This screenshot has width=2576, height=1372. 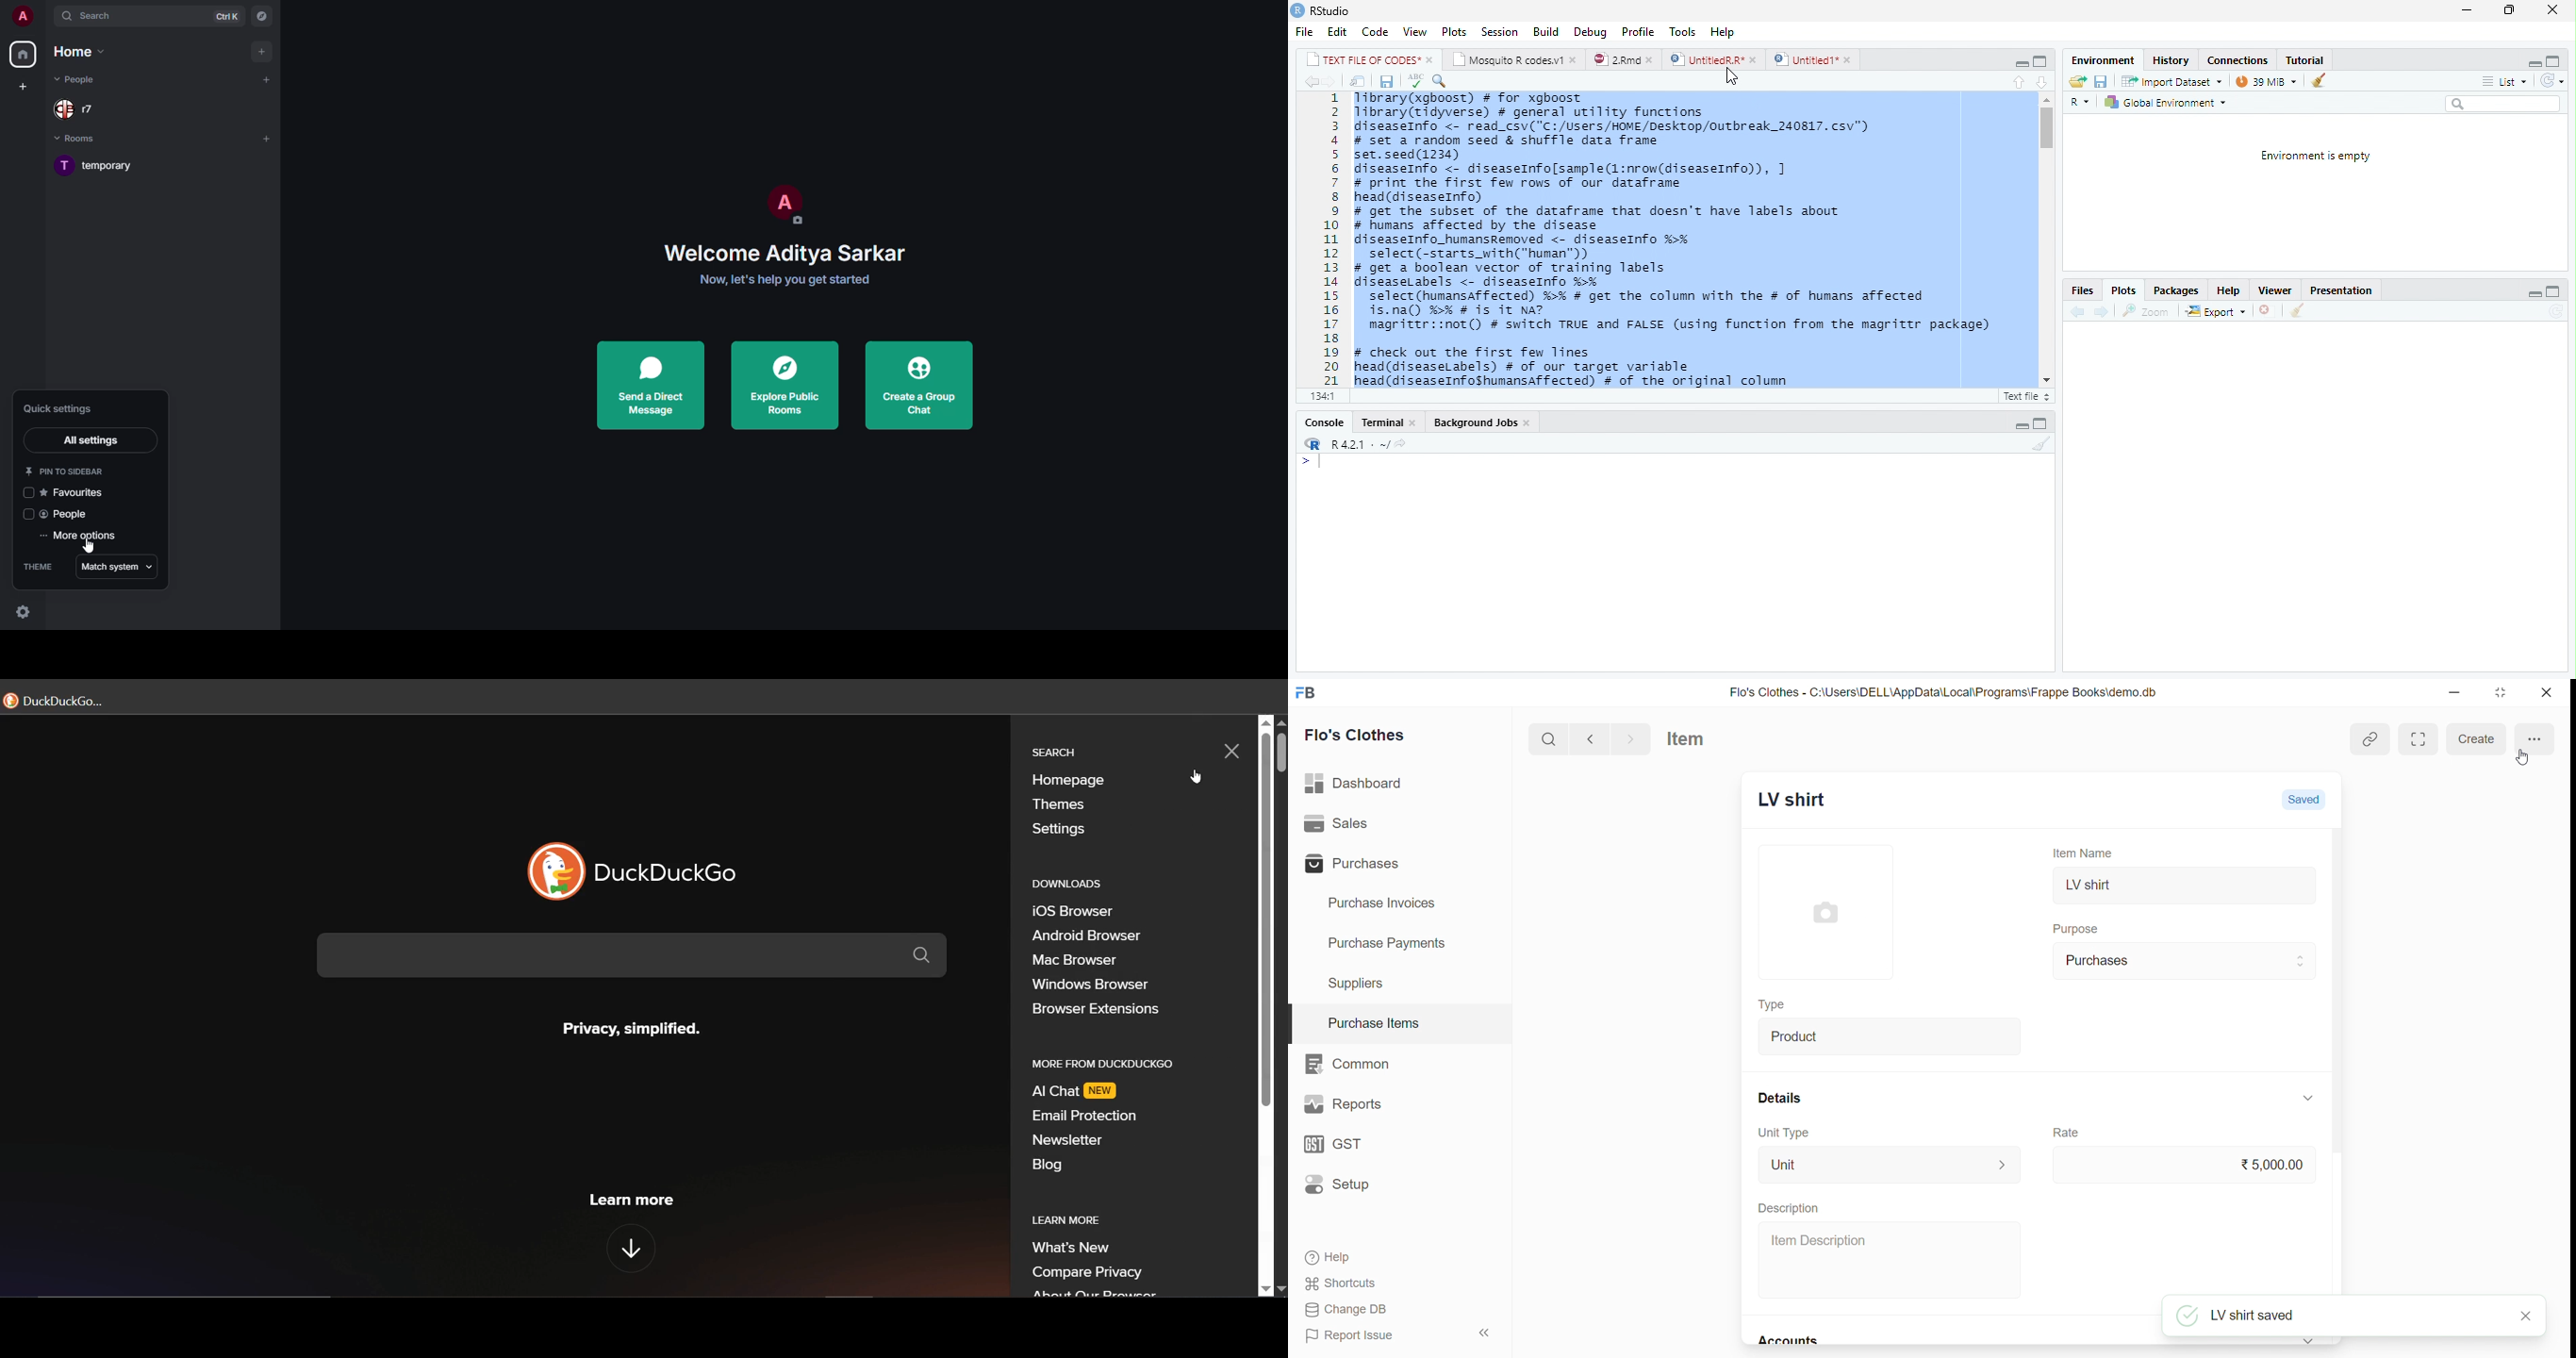 What do you see at coordinates (1392, 944) in the screenshot?
I see `Purchase Payments` at bounding box center [1392, 944].